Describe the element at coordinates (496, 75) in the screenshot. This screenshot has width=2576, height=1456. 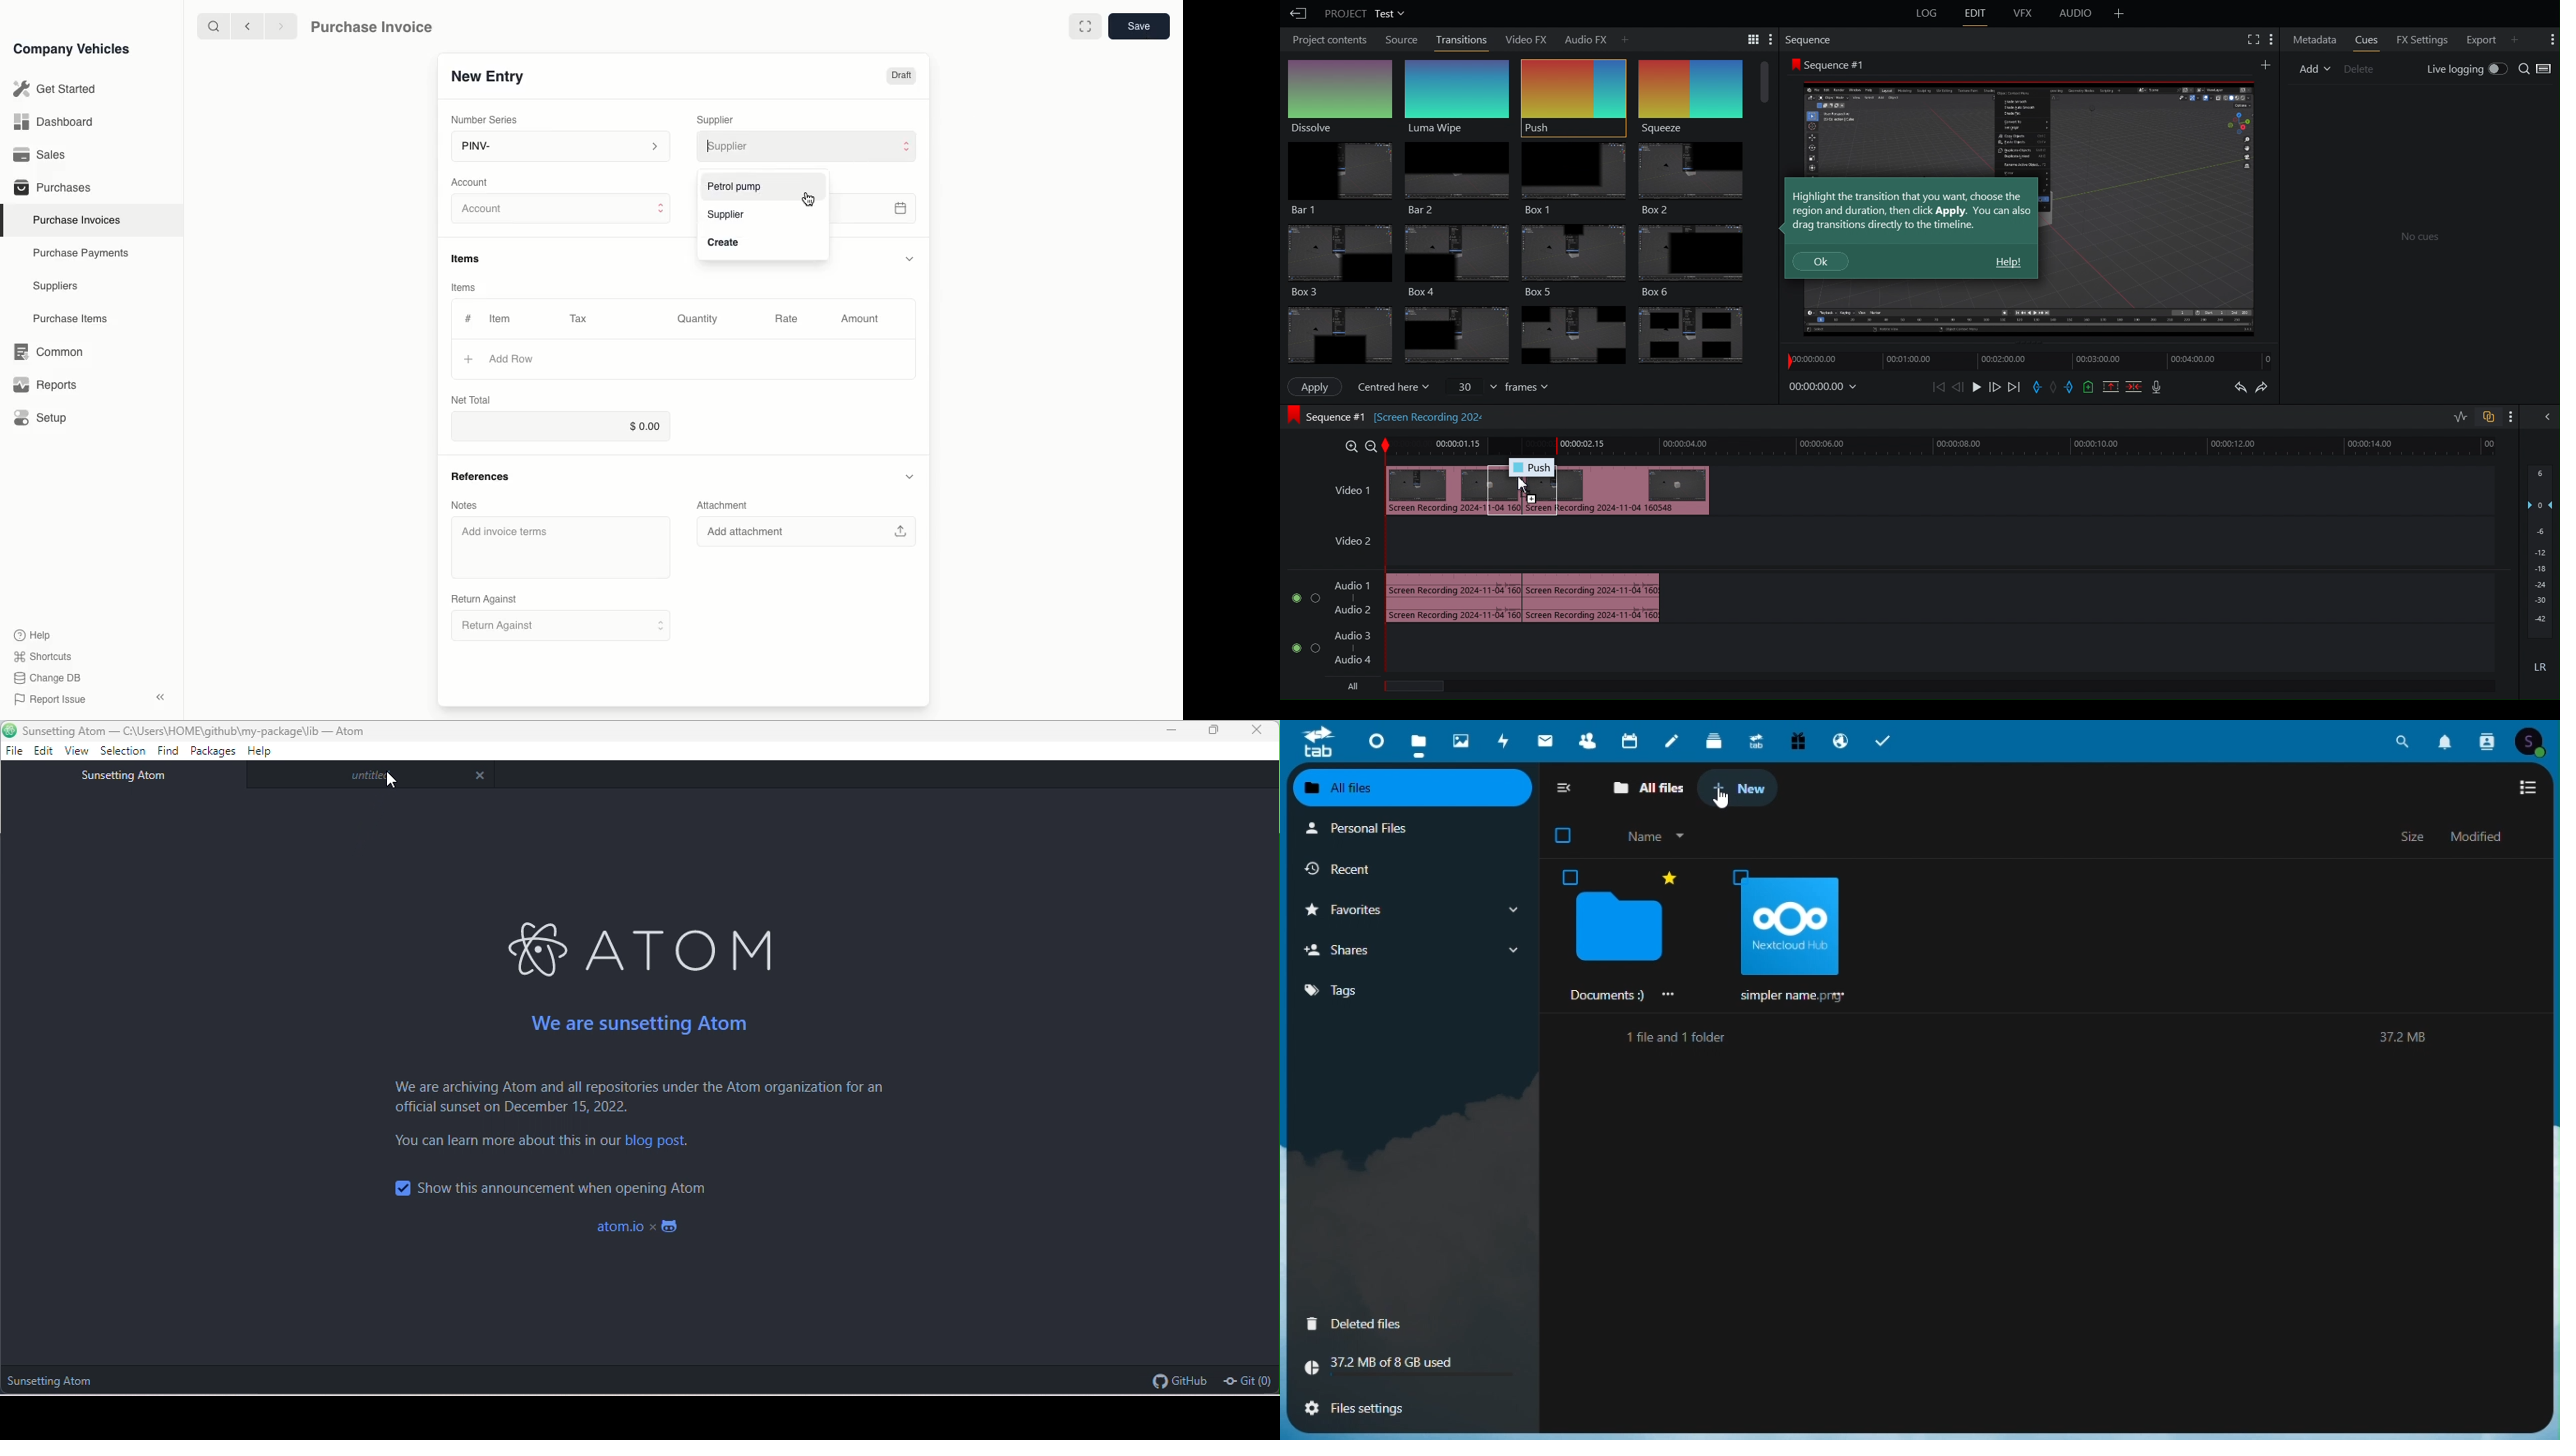
I see `New Entry` at that location.